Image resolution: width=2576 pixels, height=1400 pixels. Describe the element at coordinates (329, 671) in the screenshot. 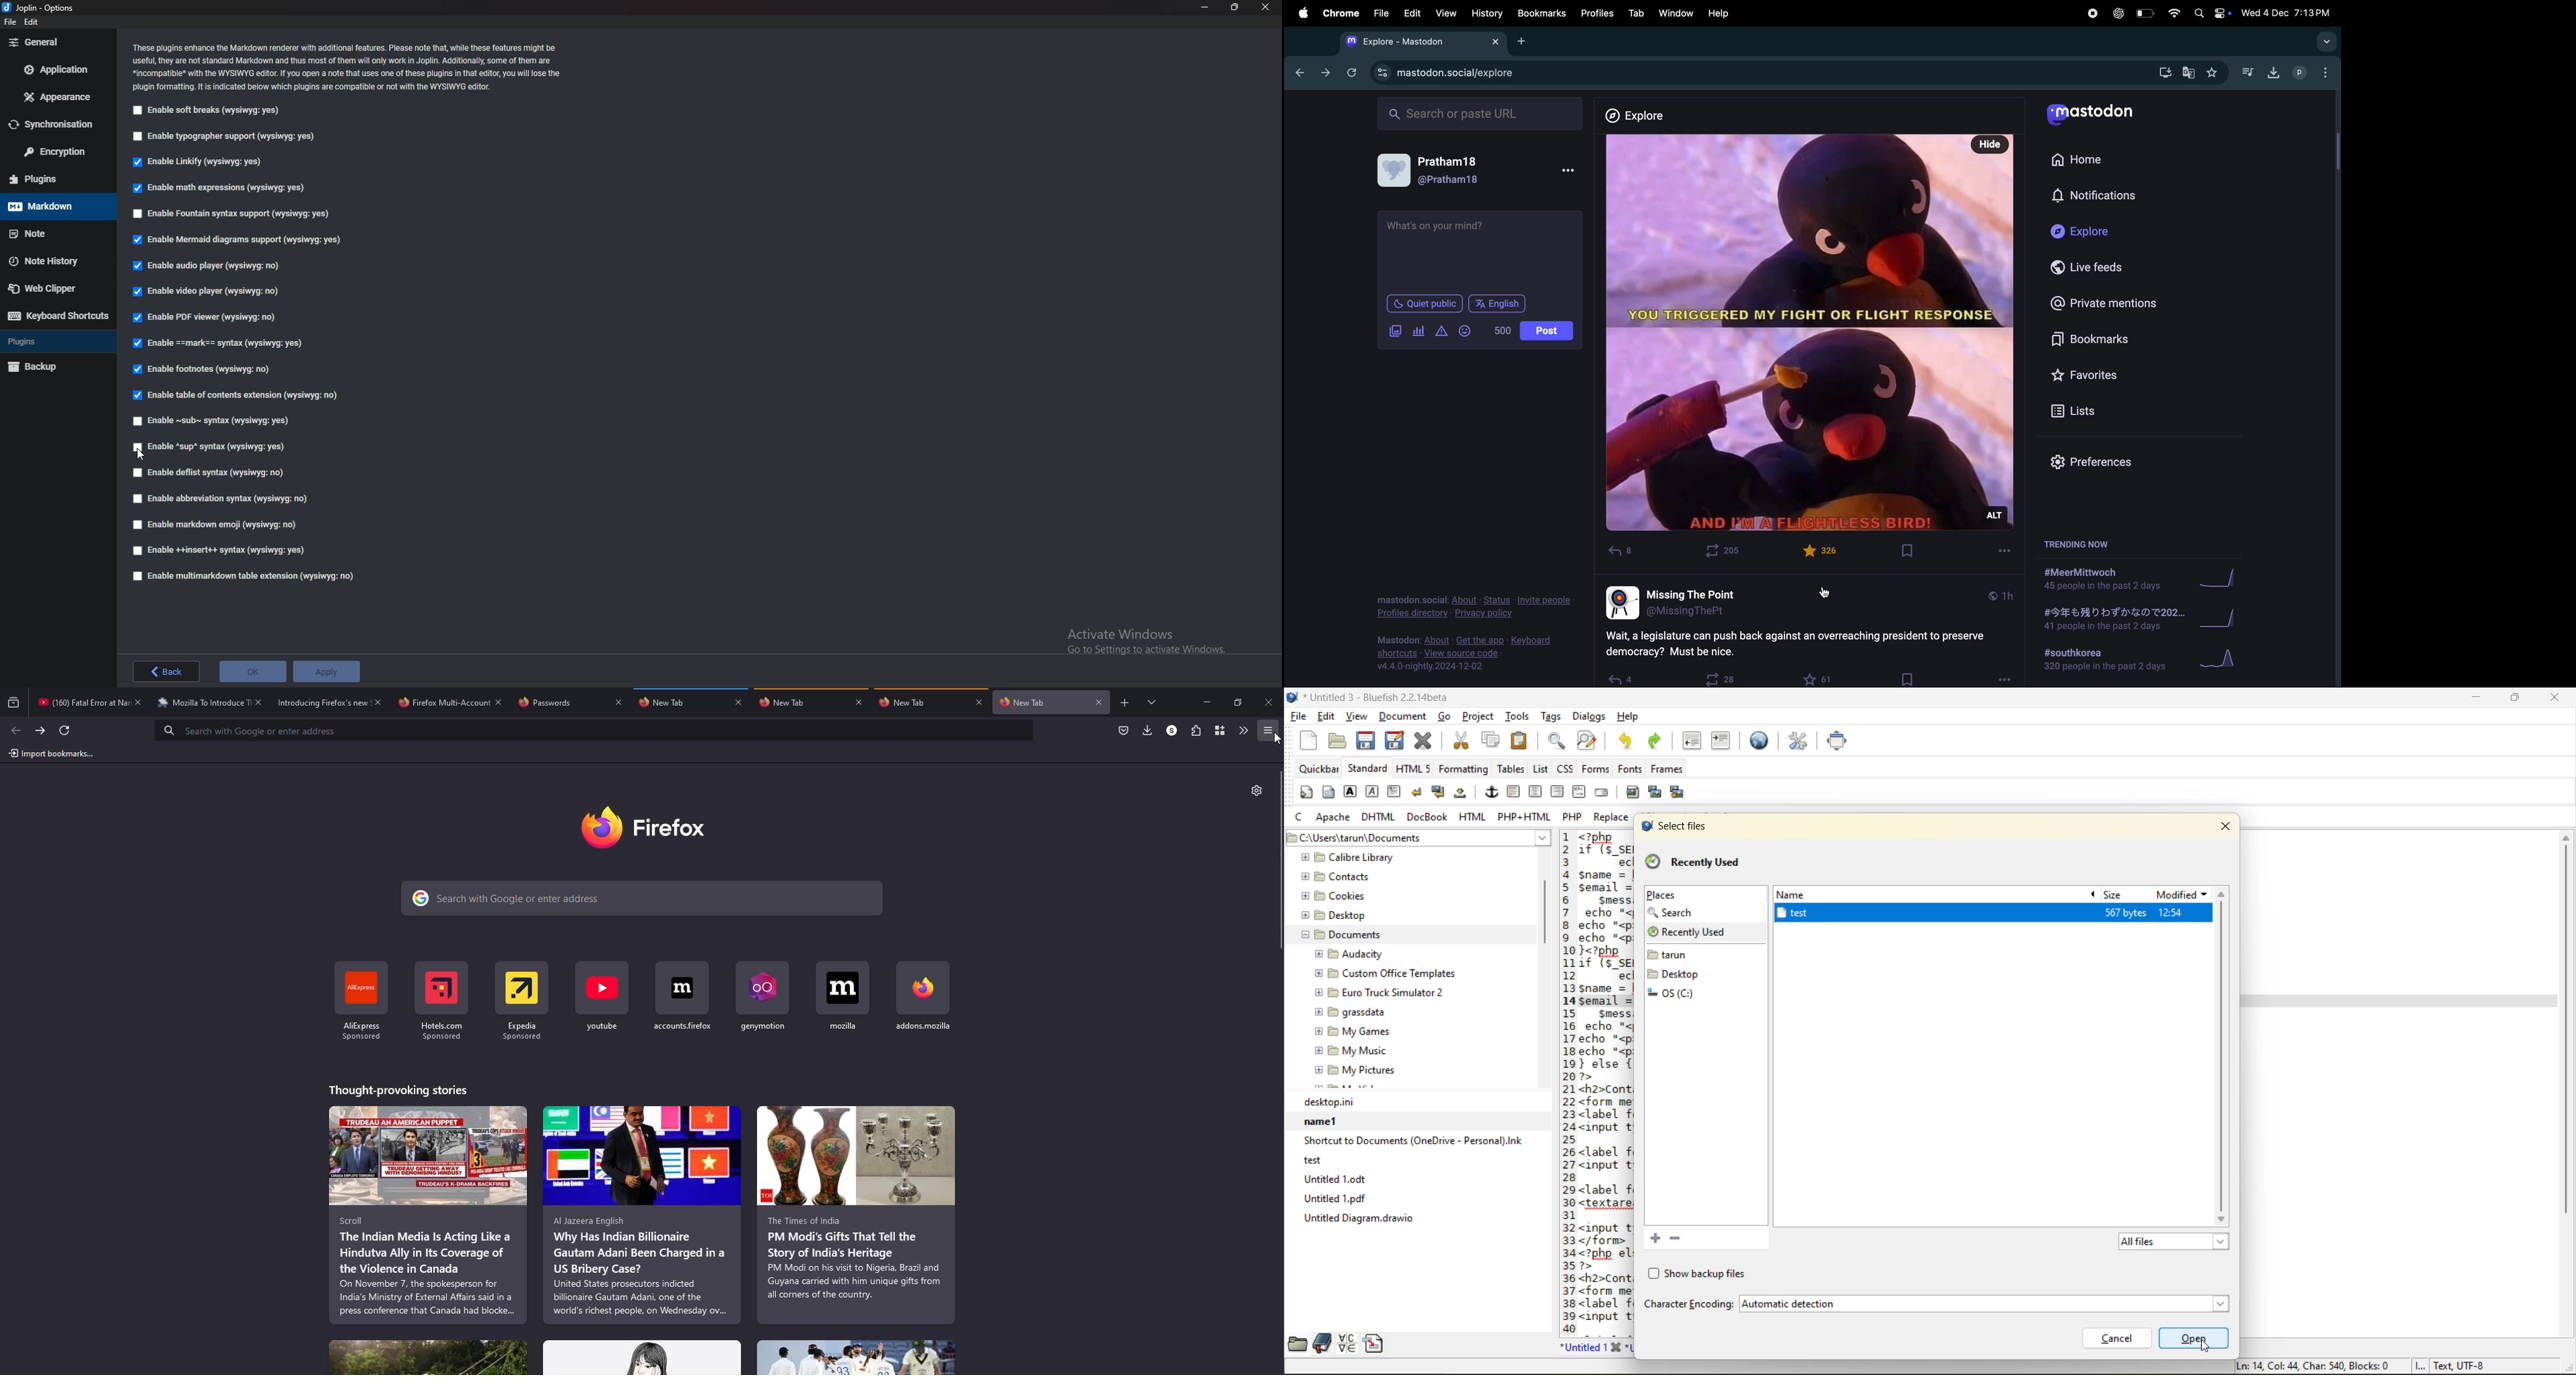

I see `apply` at that location.